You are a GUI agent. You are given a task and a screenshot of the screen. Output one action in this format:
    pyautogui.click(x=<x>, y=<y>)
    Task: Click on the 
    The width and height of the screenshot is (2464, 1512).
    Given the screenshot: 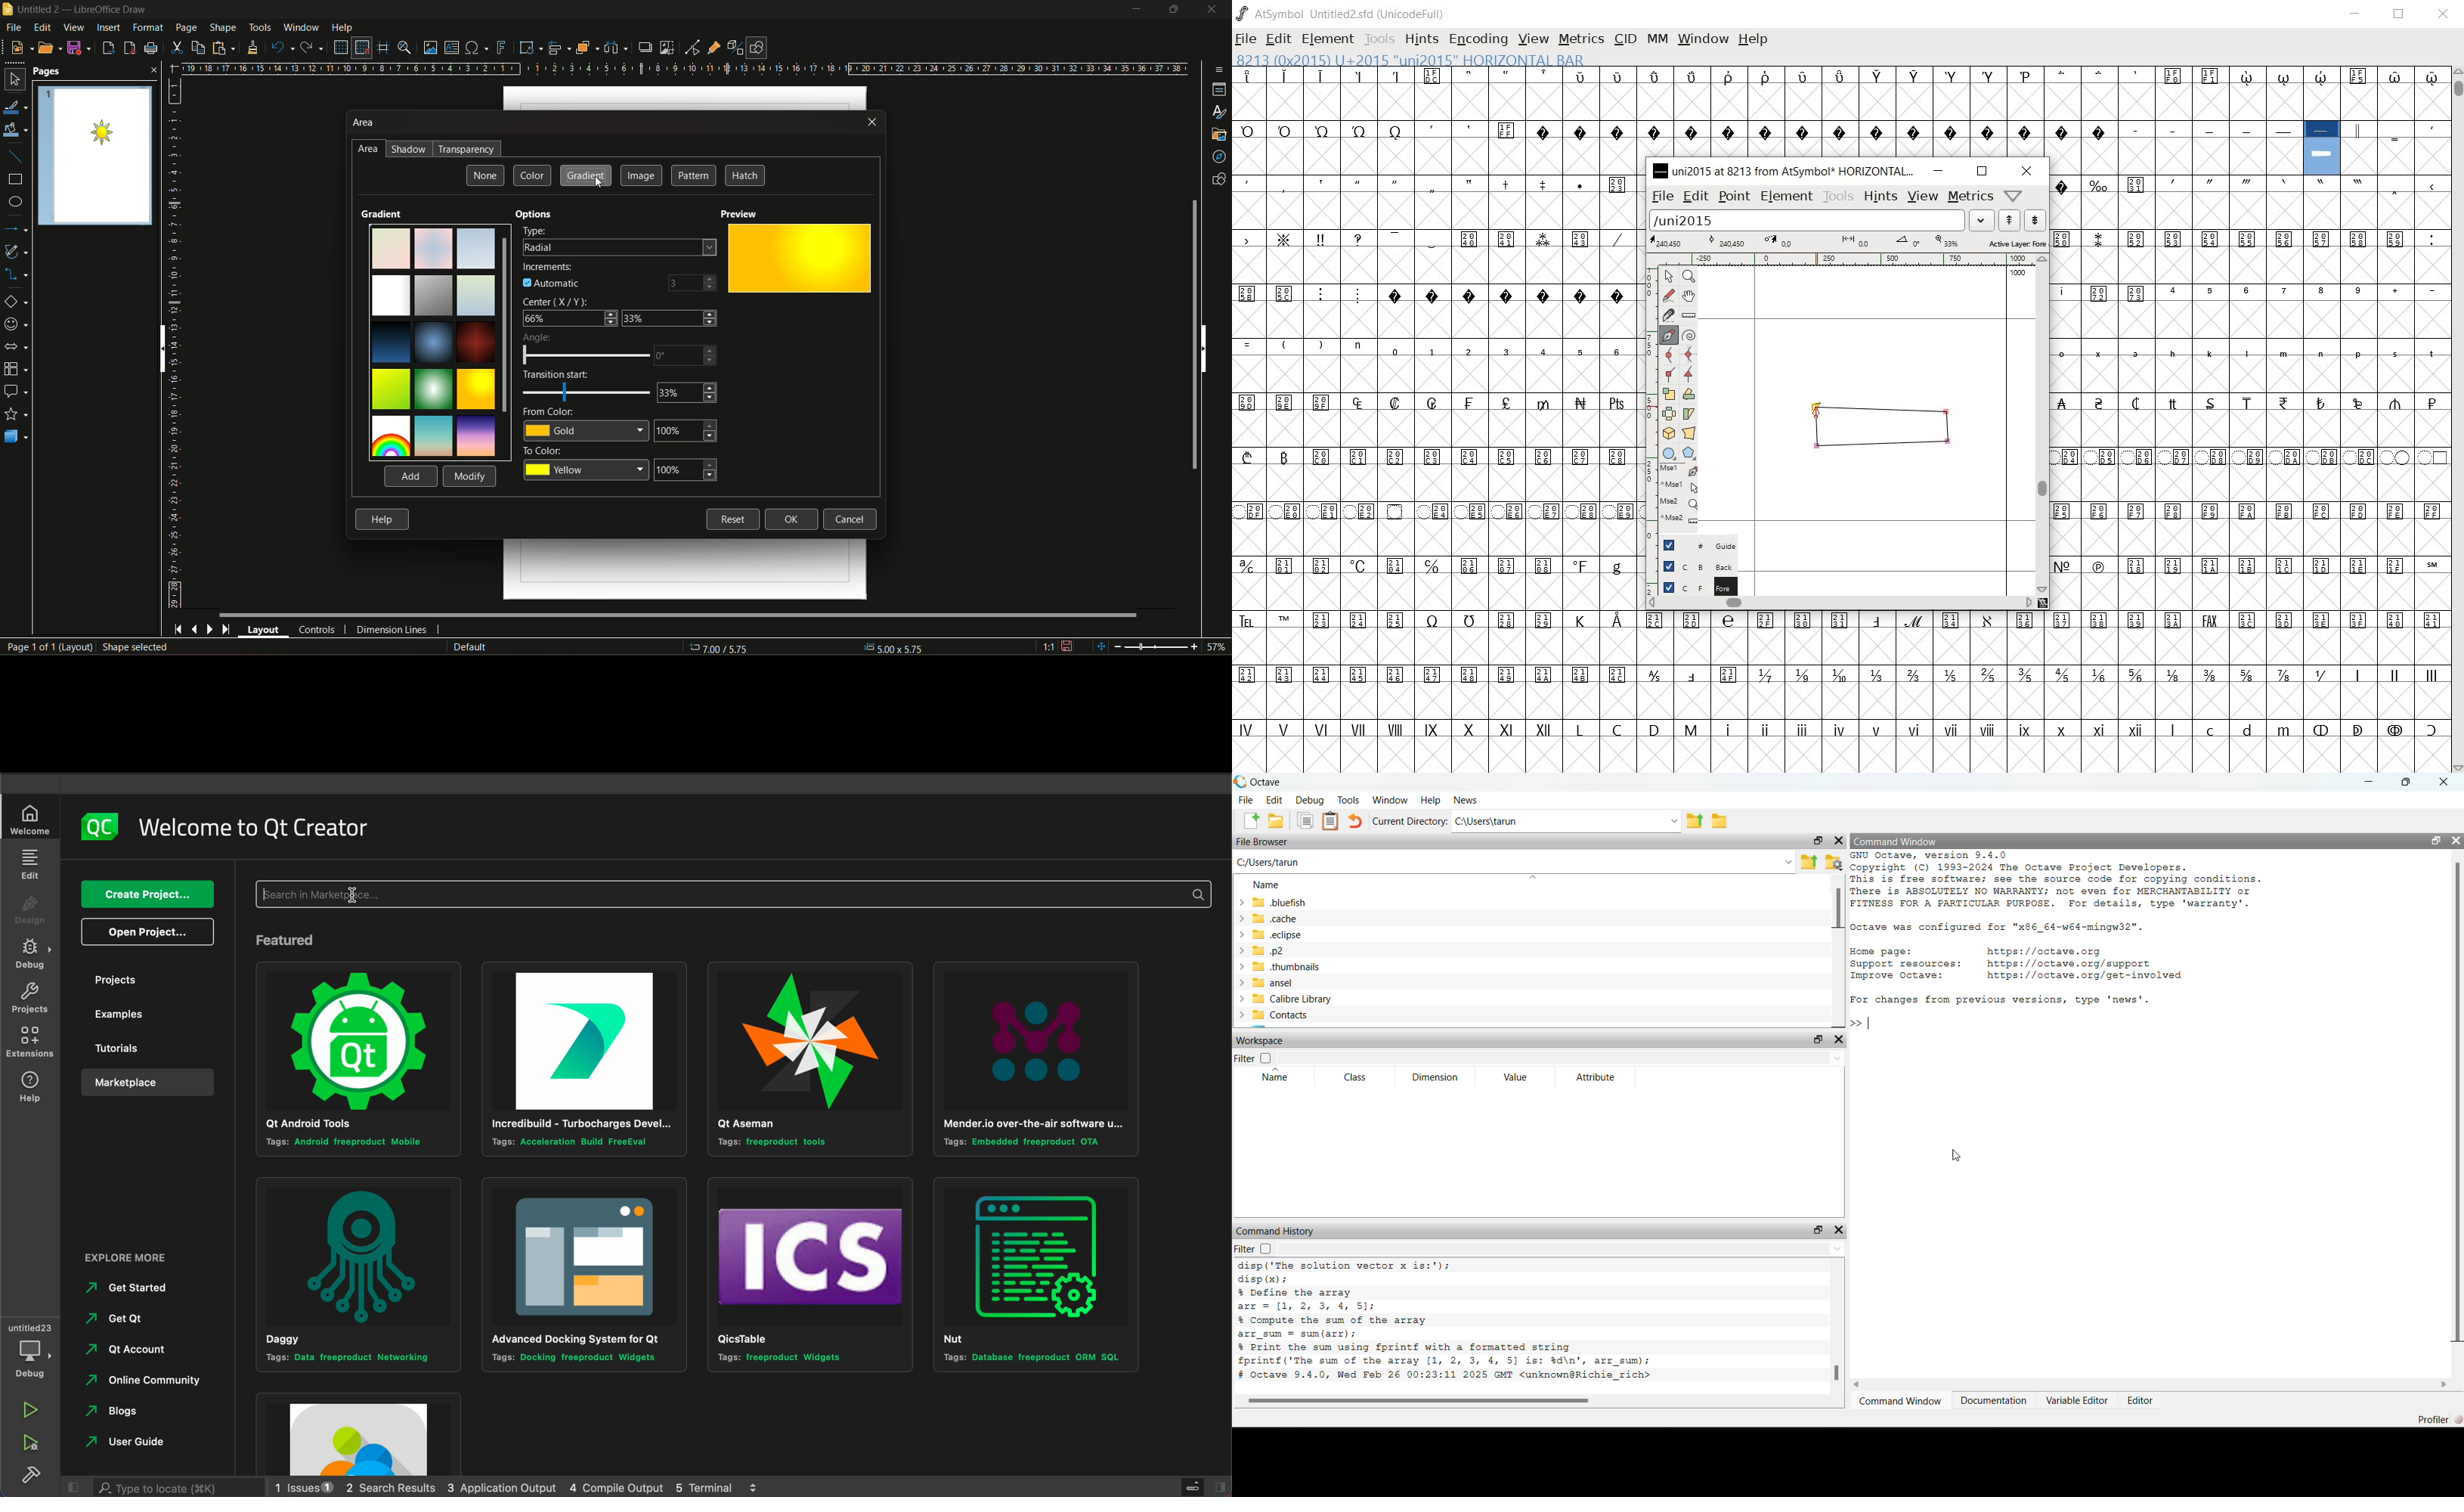 What is the action you would take?
    pyautogui.click(x=583, y=1274)
    